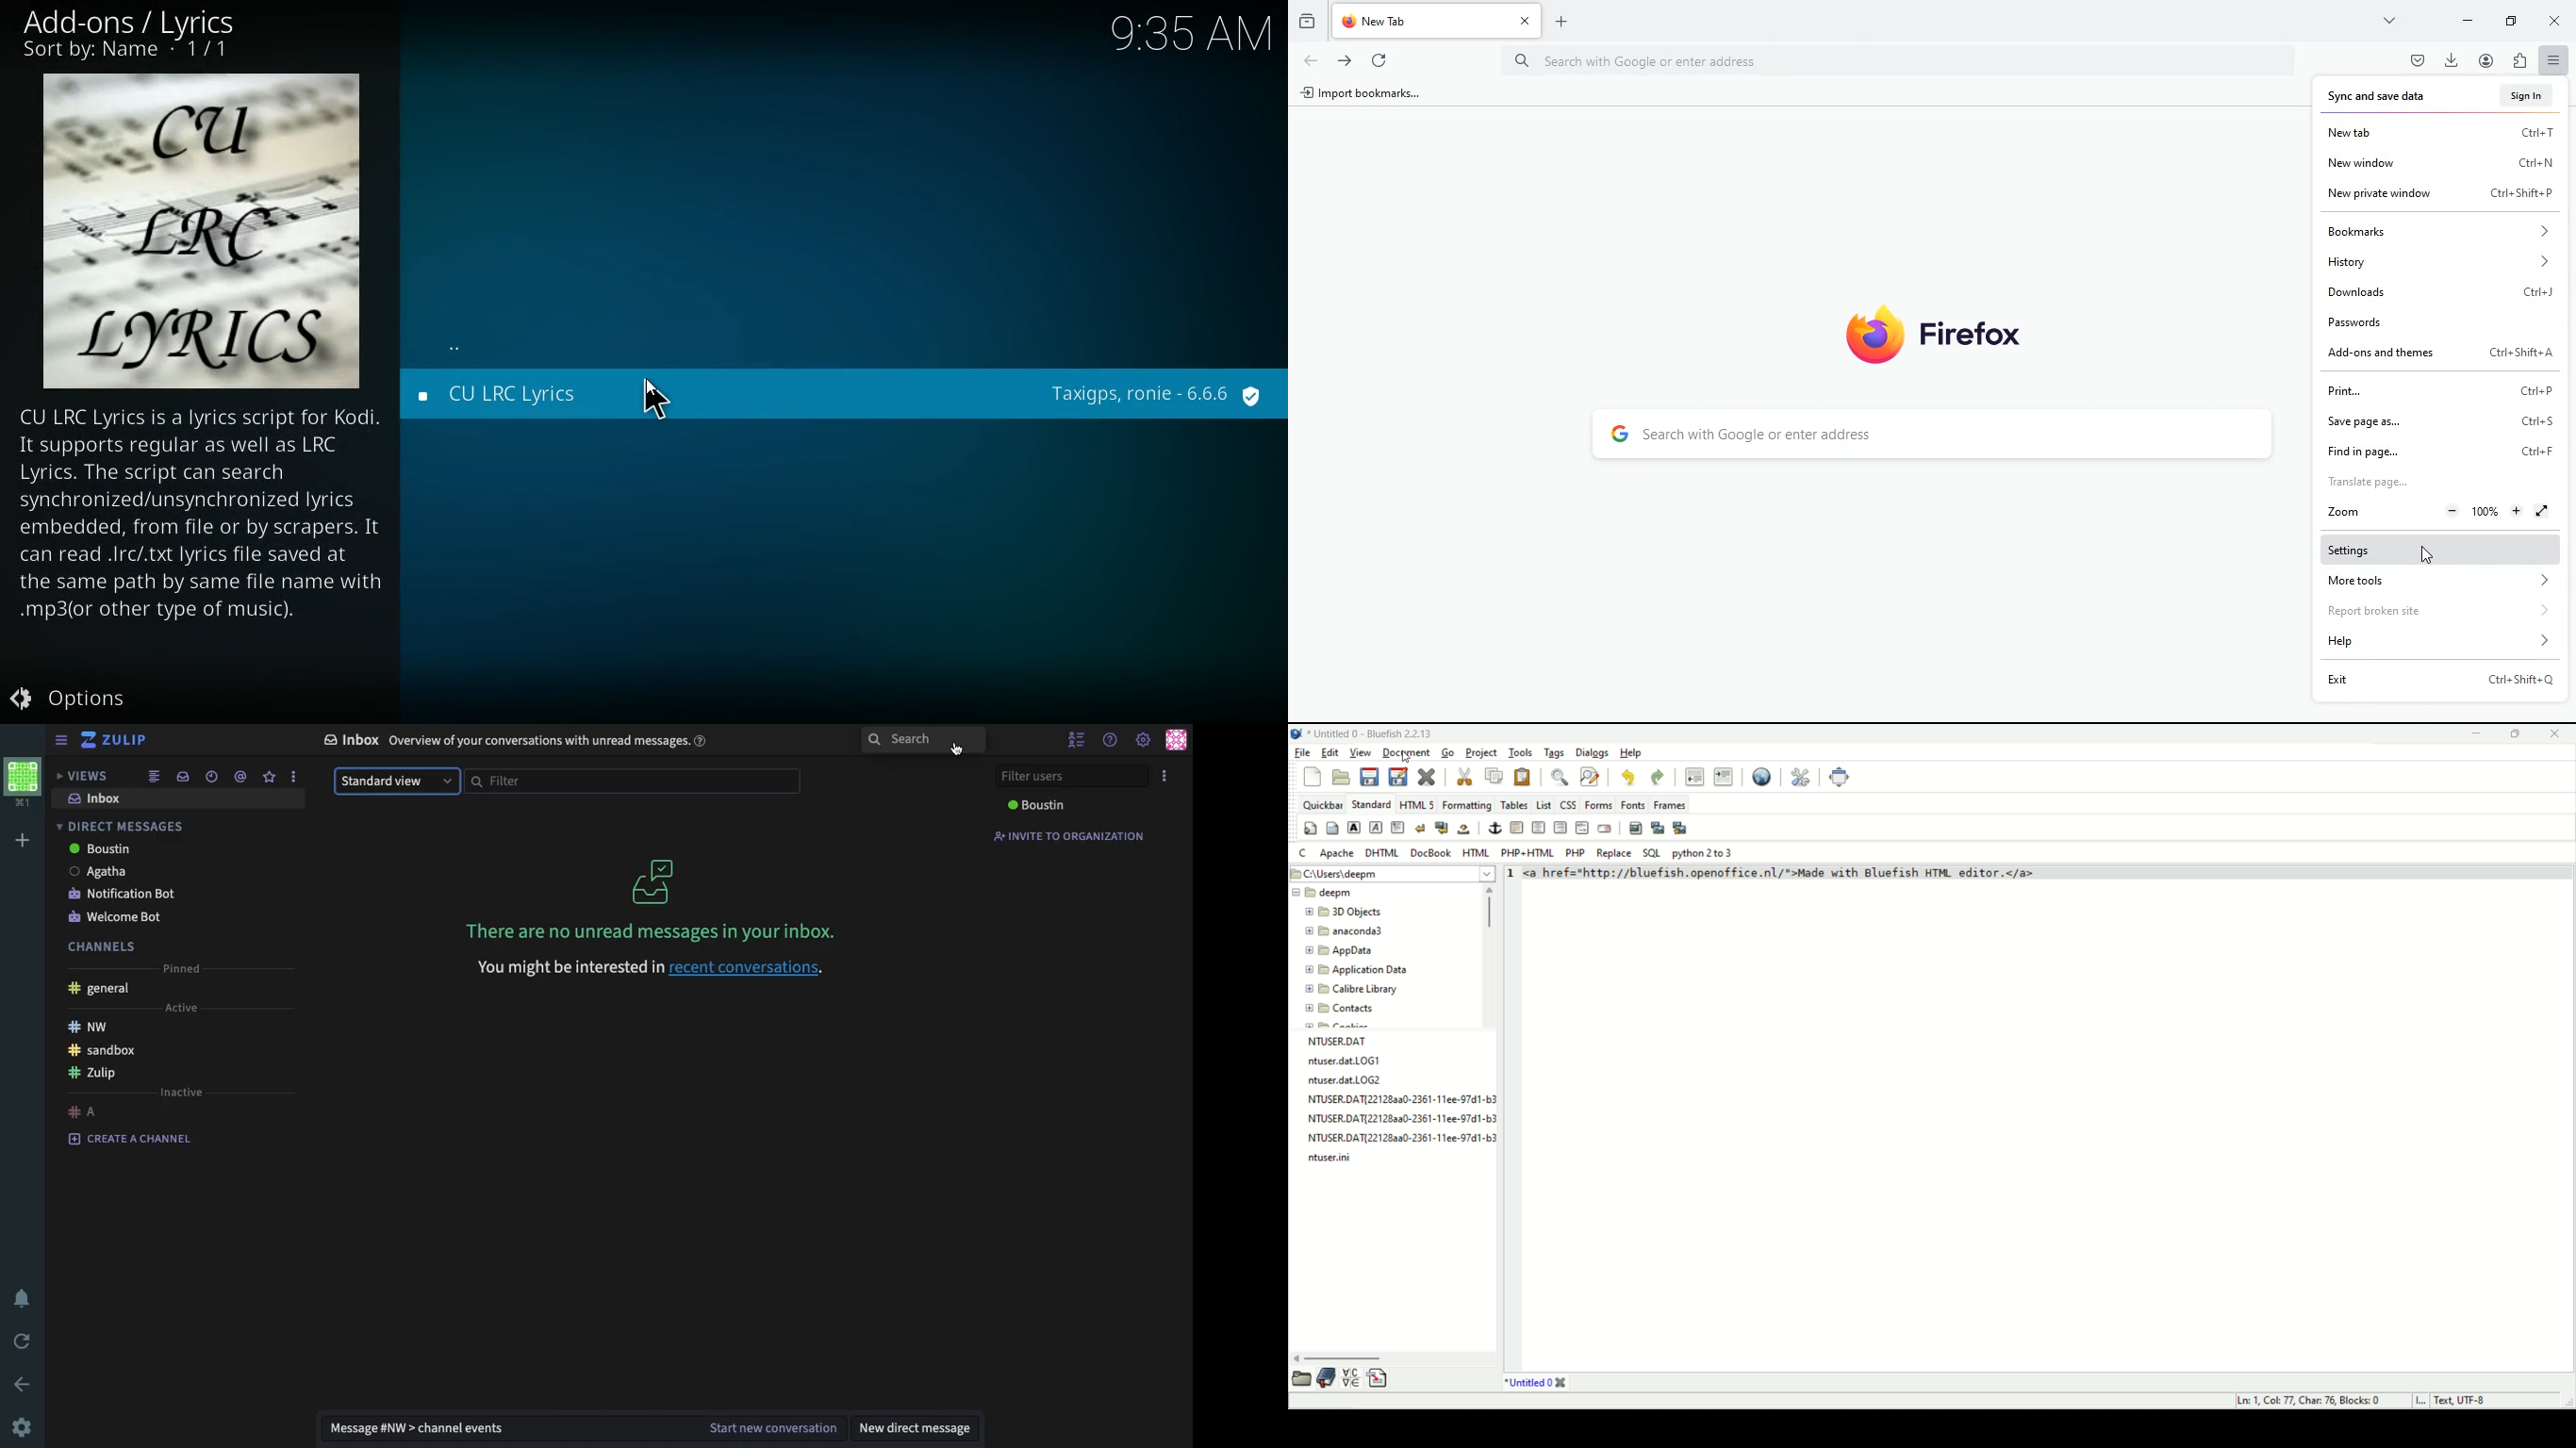 The width and height of the screenshot is (2576, 1456). I want to click on preview in browser, so click(1763, 778).